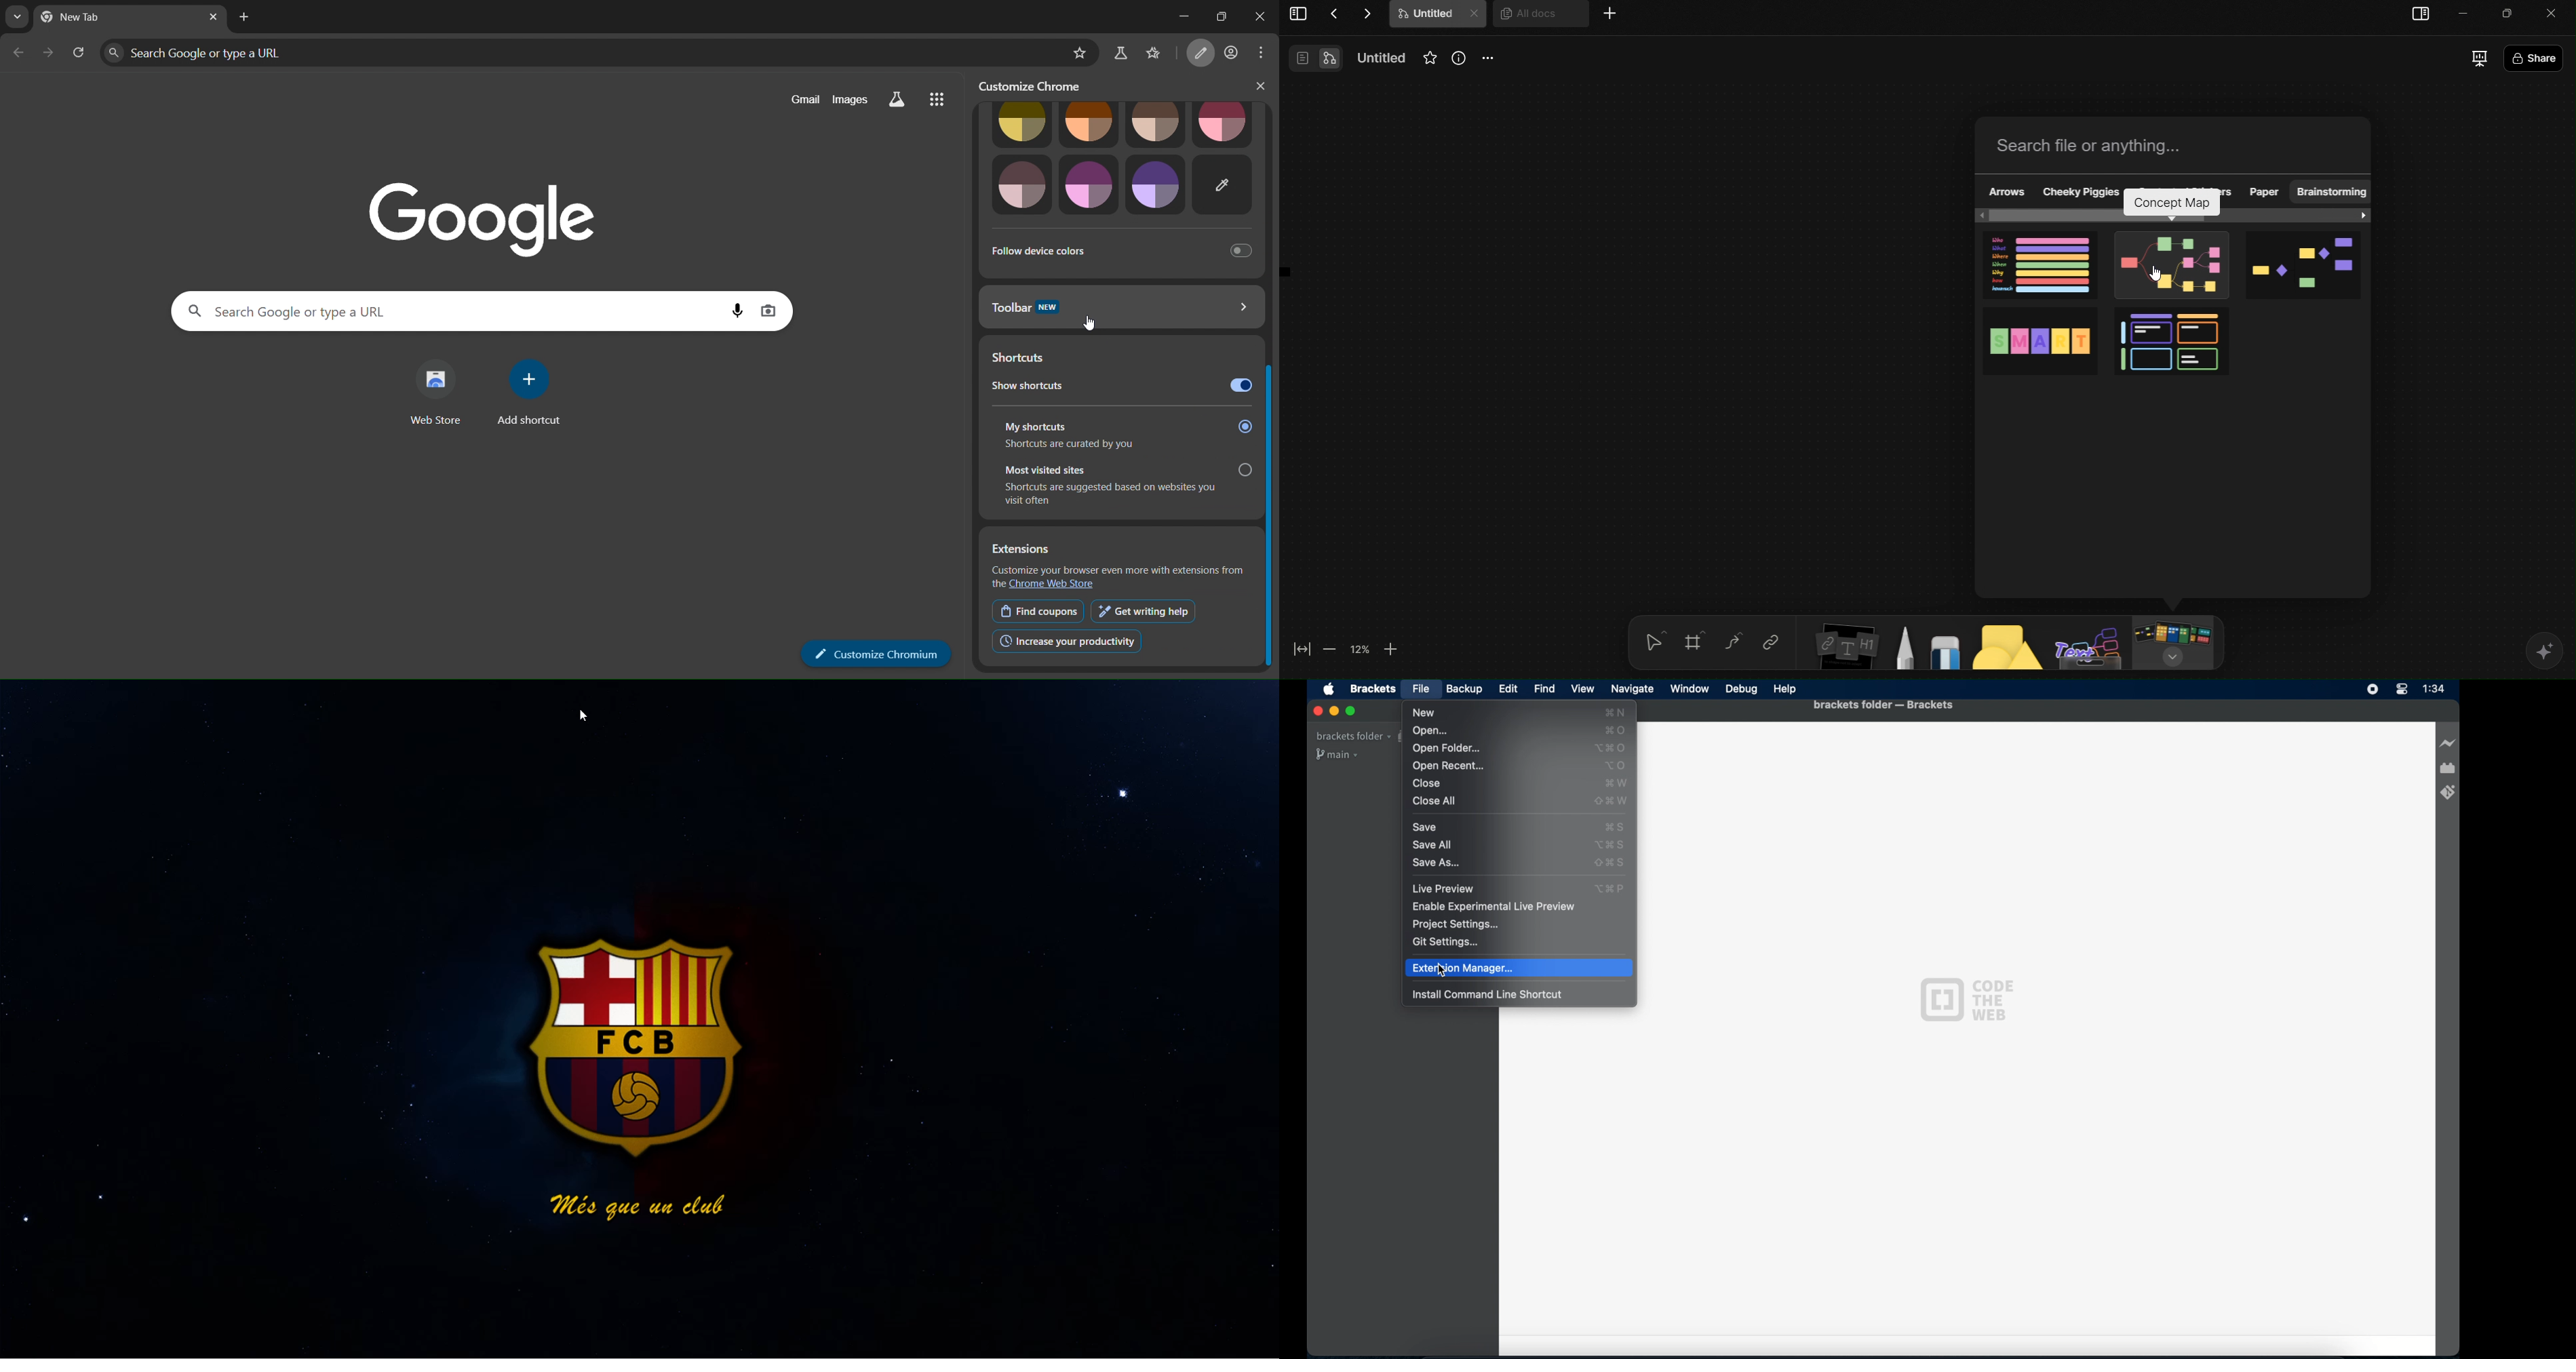 The height and width of the screenshot is (1372, 2576). What do you see at coordinates (1690, 688) in the screenshot?
I see `Window` at bounding box center [1690, 688].